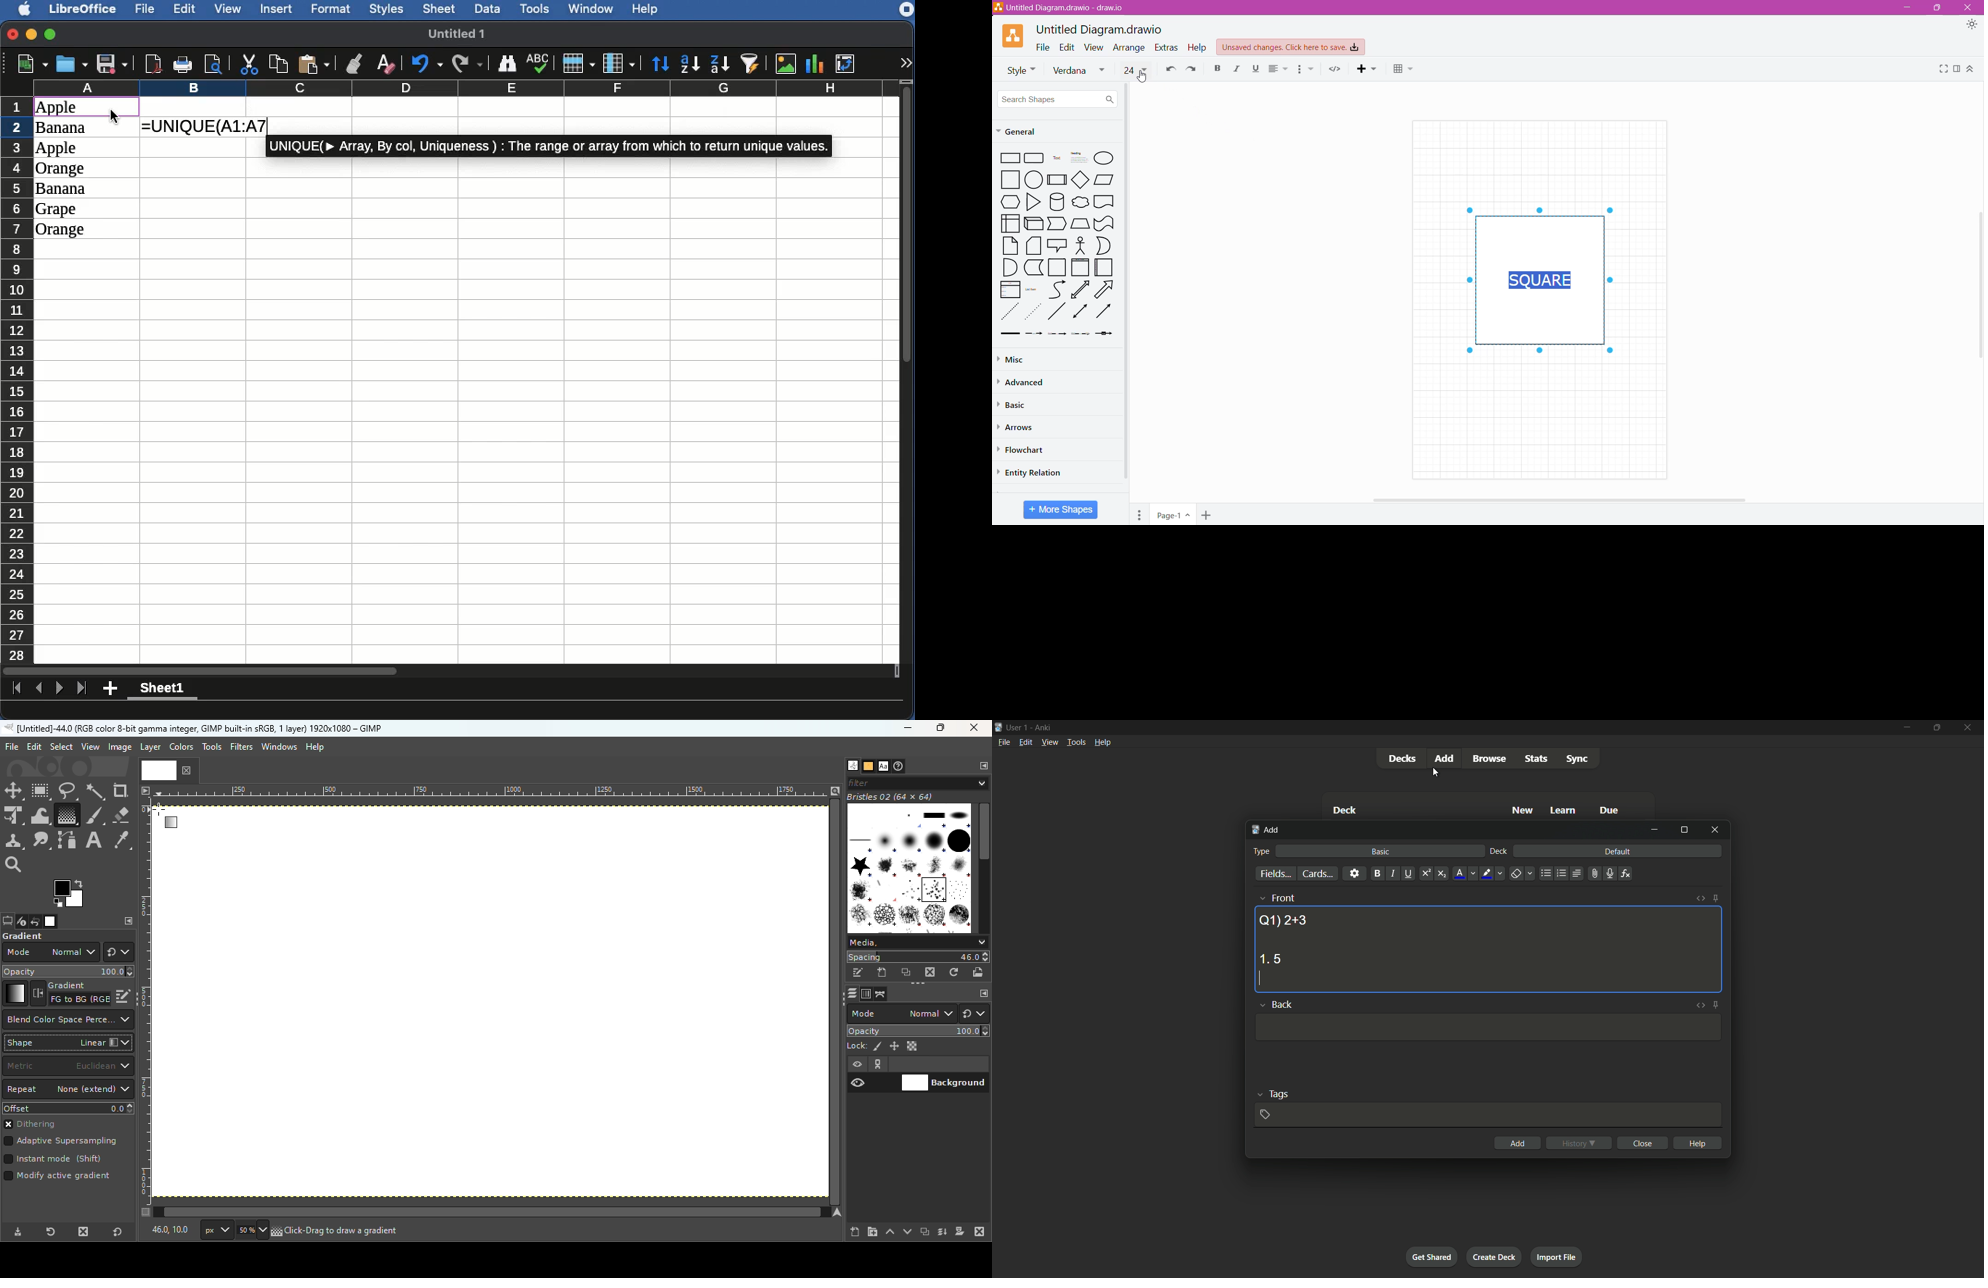  What do you see at coordinates (1081, 223) in the screenshot?
I see `Manual Input` at bounding box center [1081, 223].